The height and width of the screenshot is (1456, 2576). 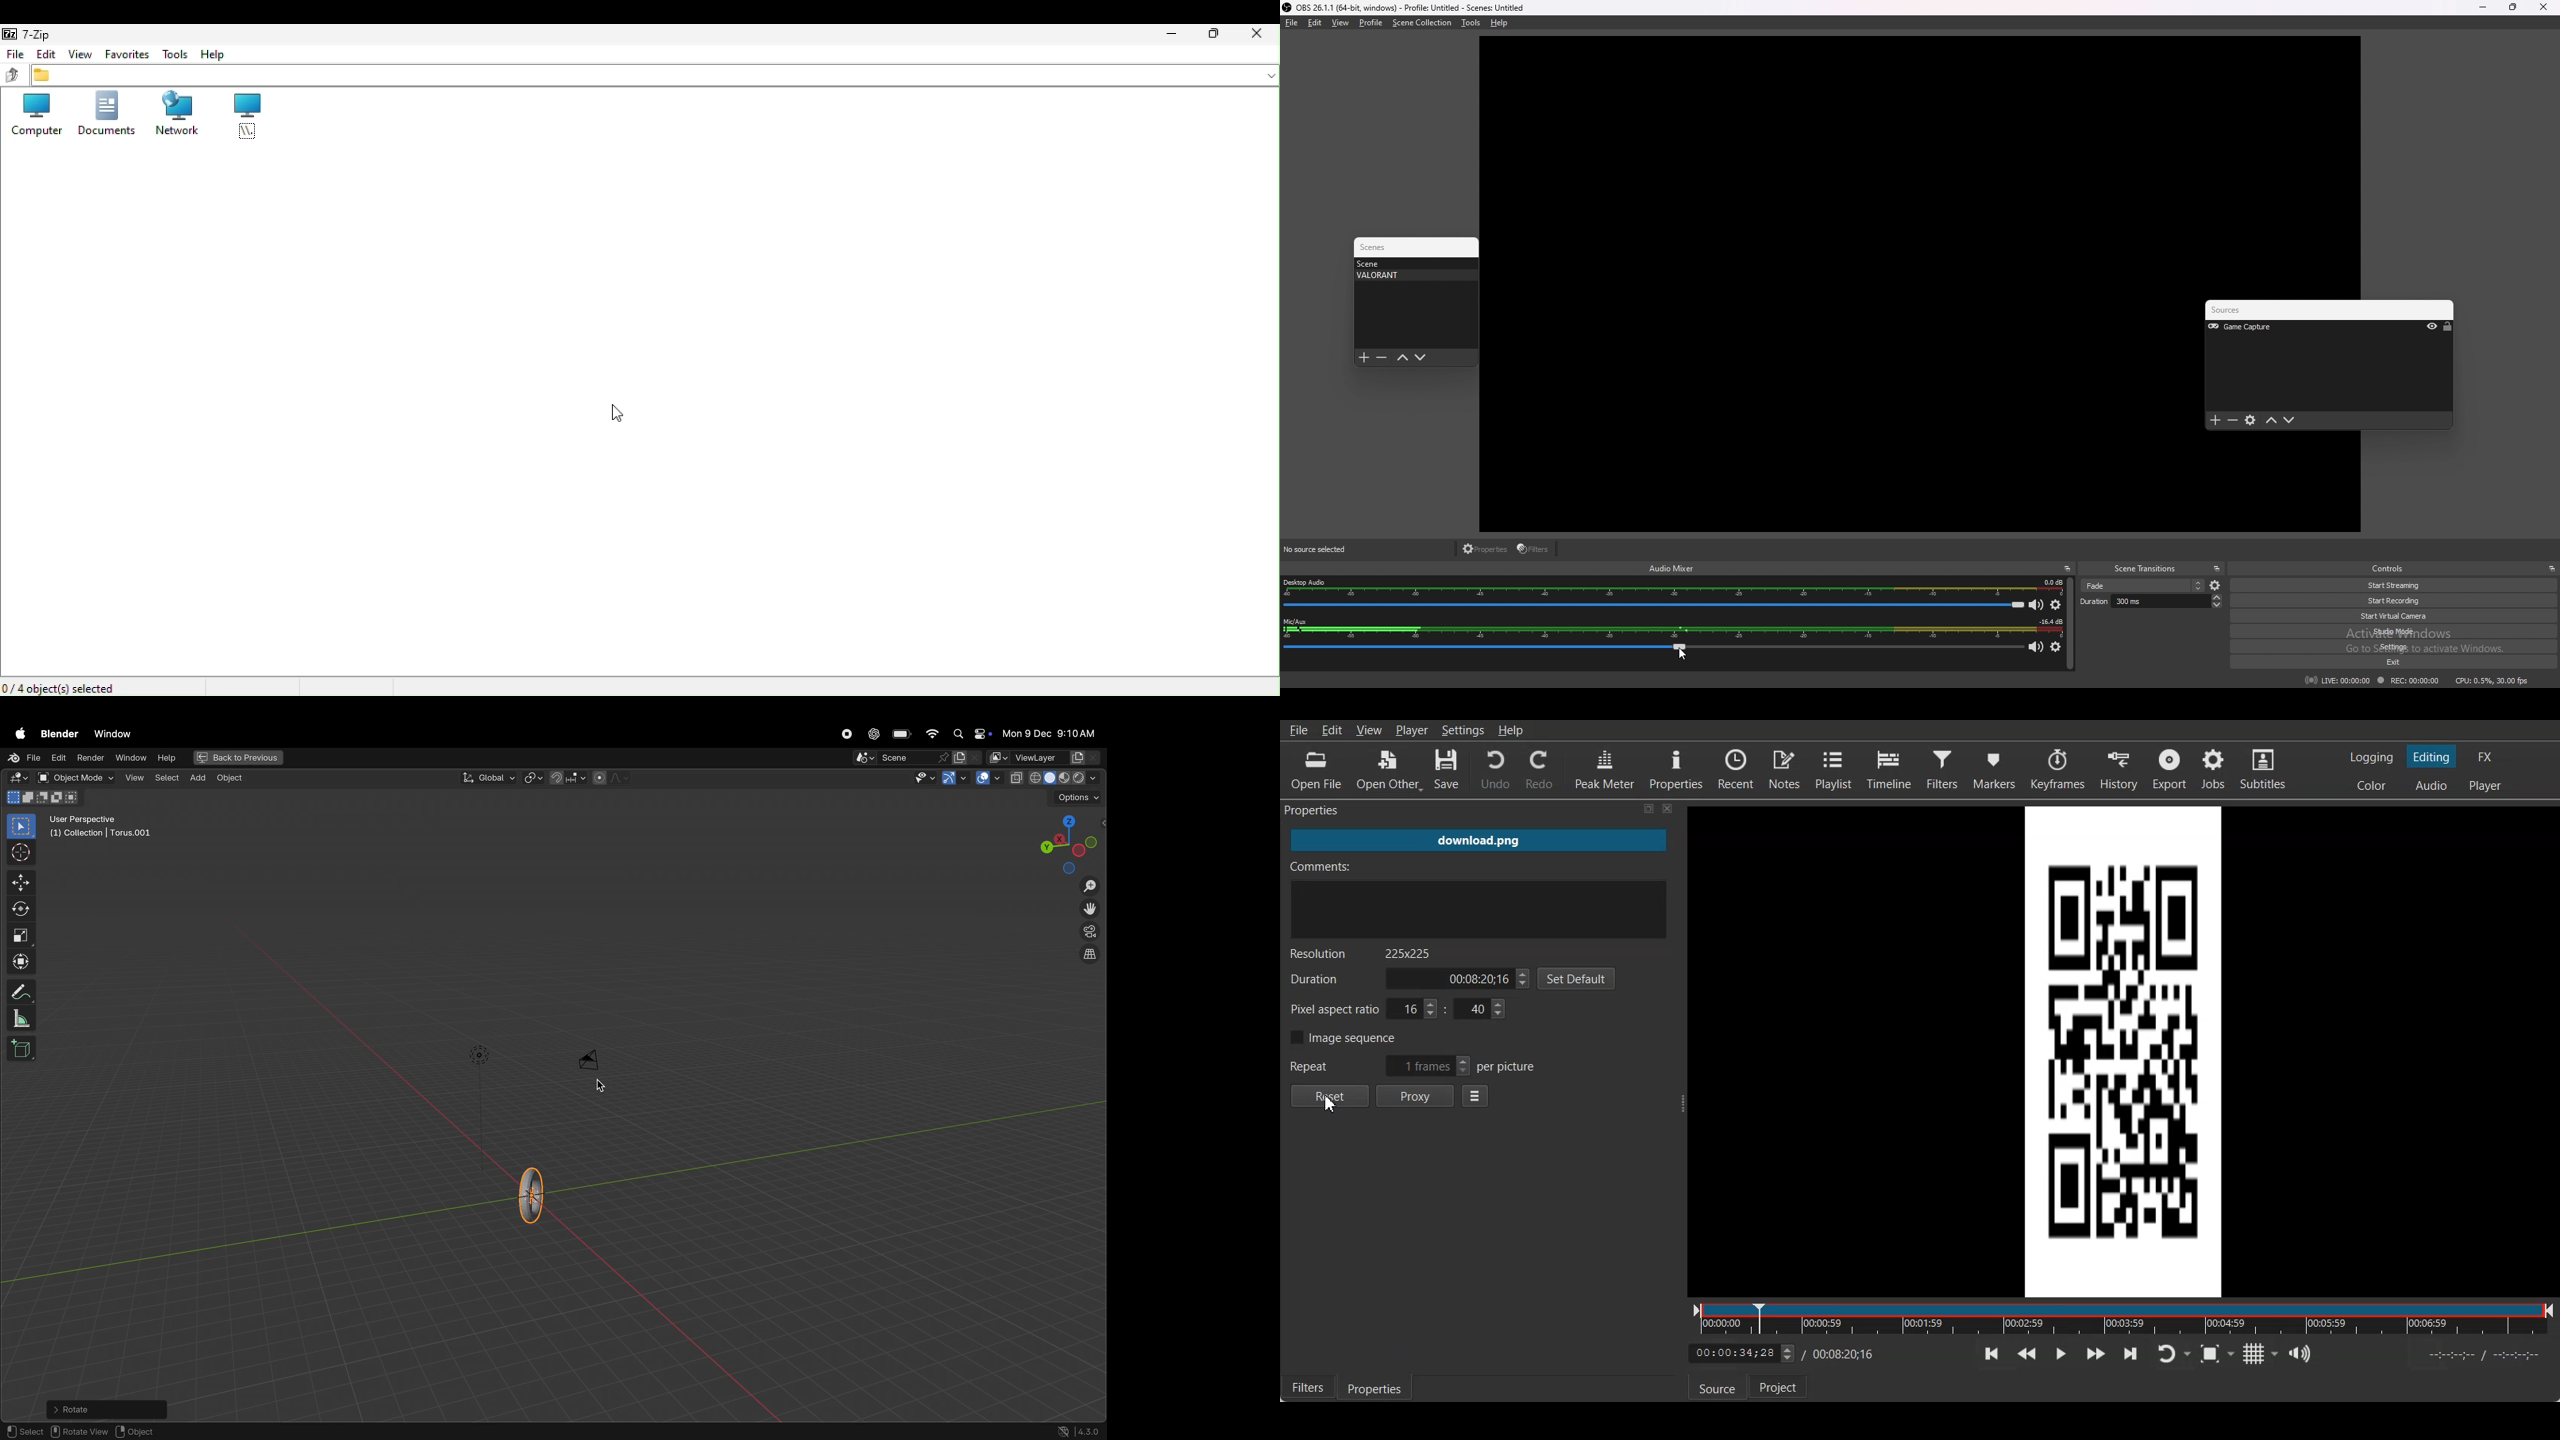 I want to click on curosor, so click(x=24, y=852).